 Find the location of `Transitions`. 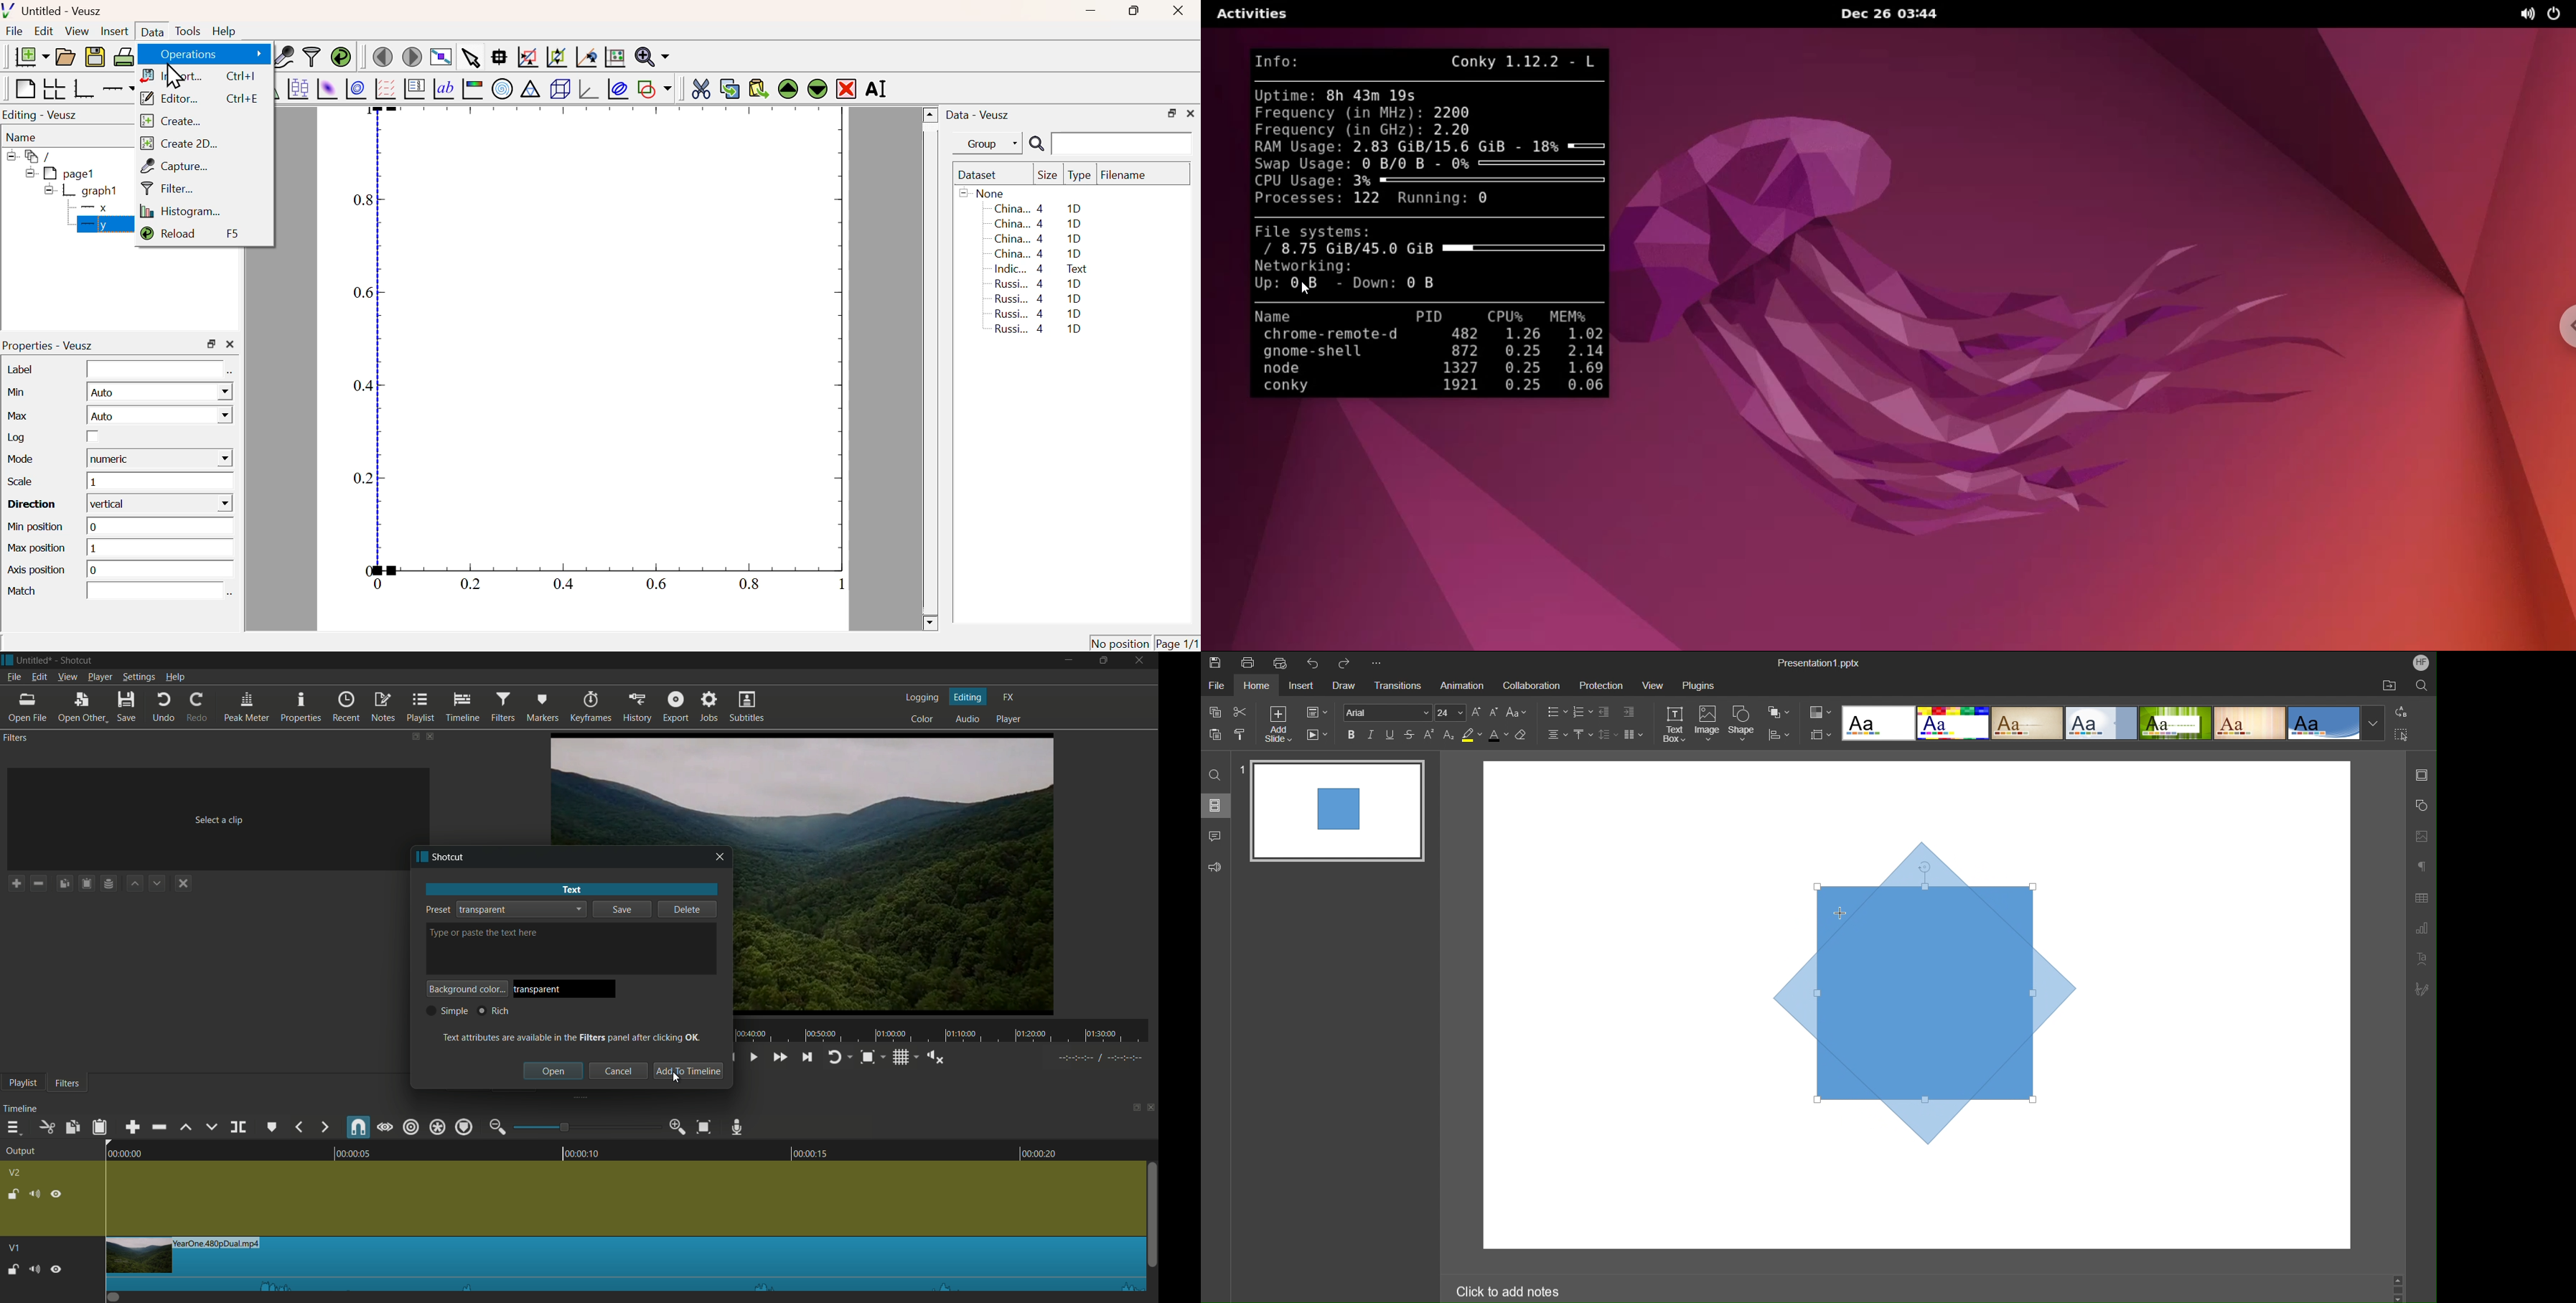

Transitions is located at coordinates (1396, 684).